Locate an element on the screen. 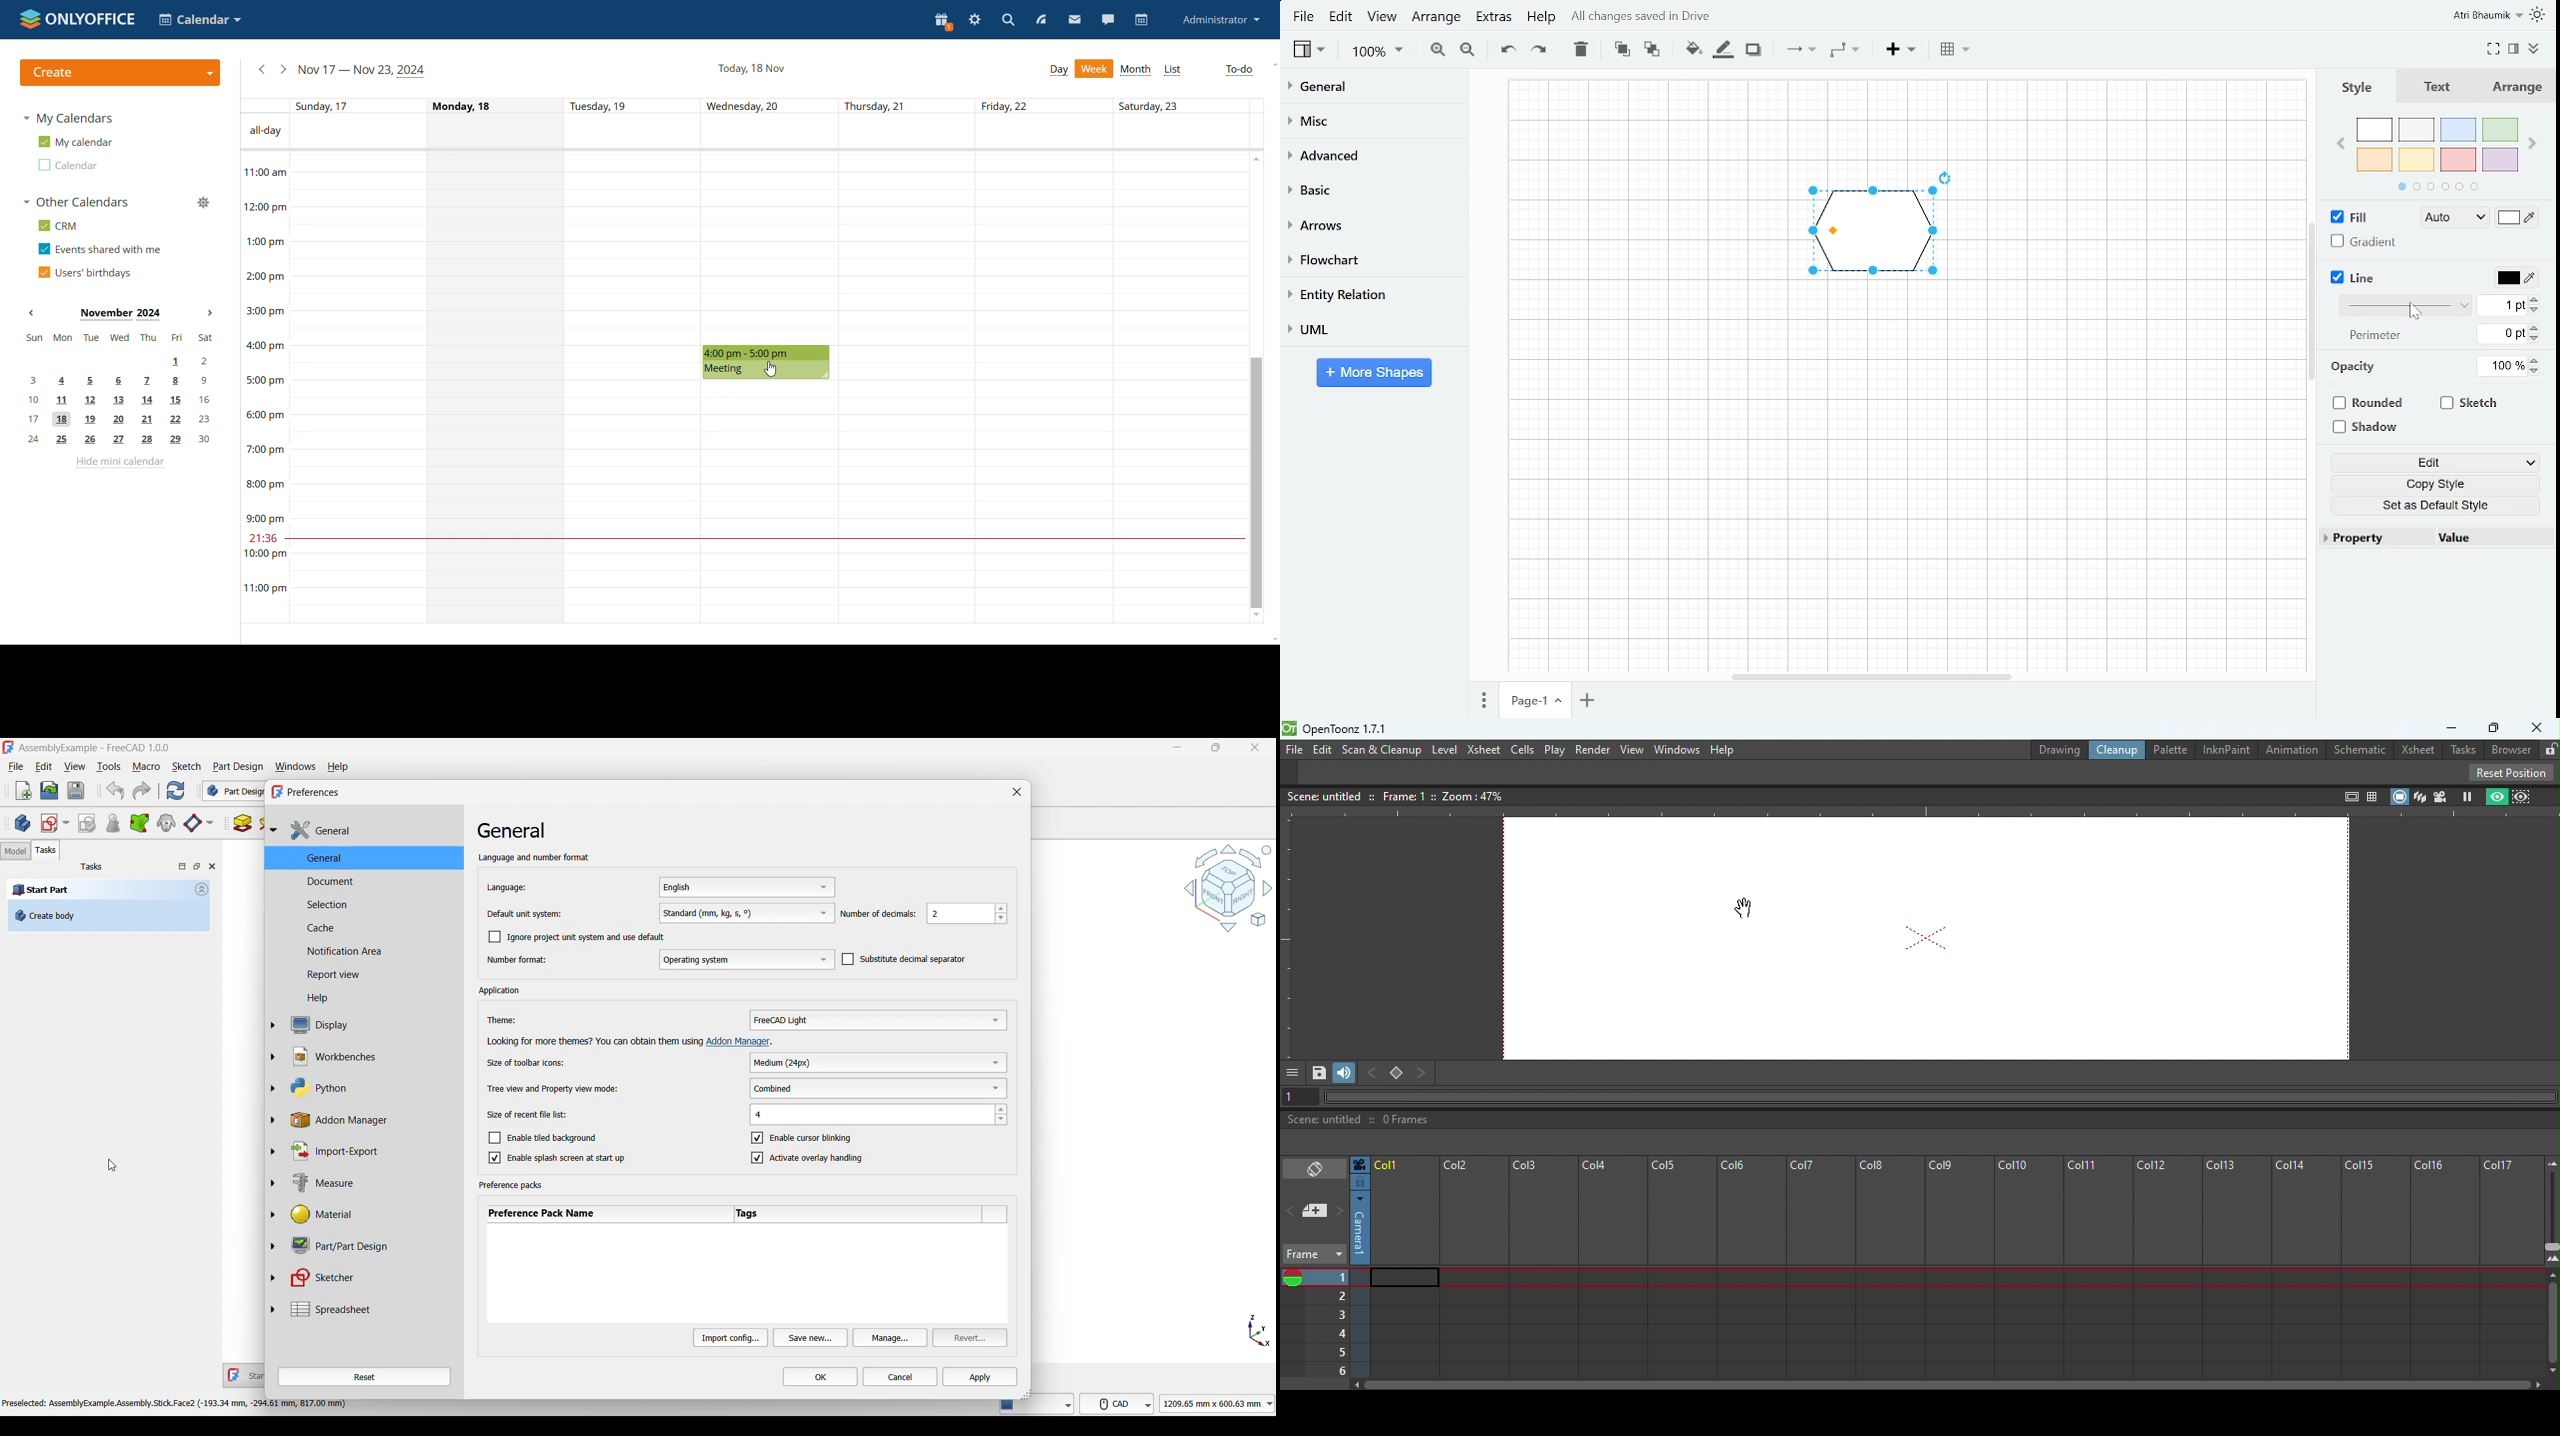 Image resolution: width=2576 pixels, height=1456 pixels. Close interface is located at coordinates (1256, 747).